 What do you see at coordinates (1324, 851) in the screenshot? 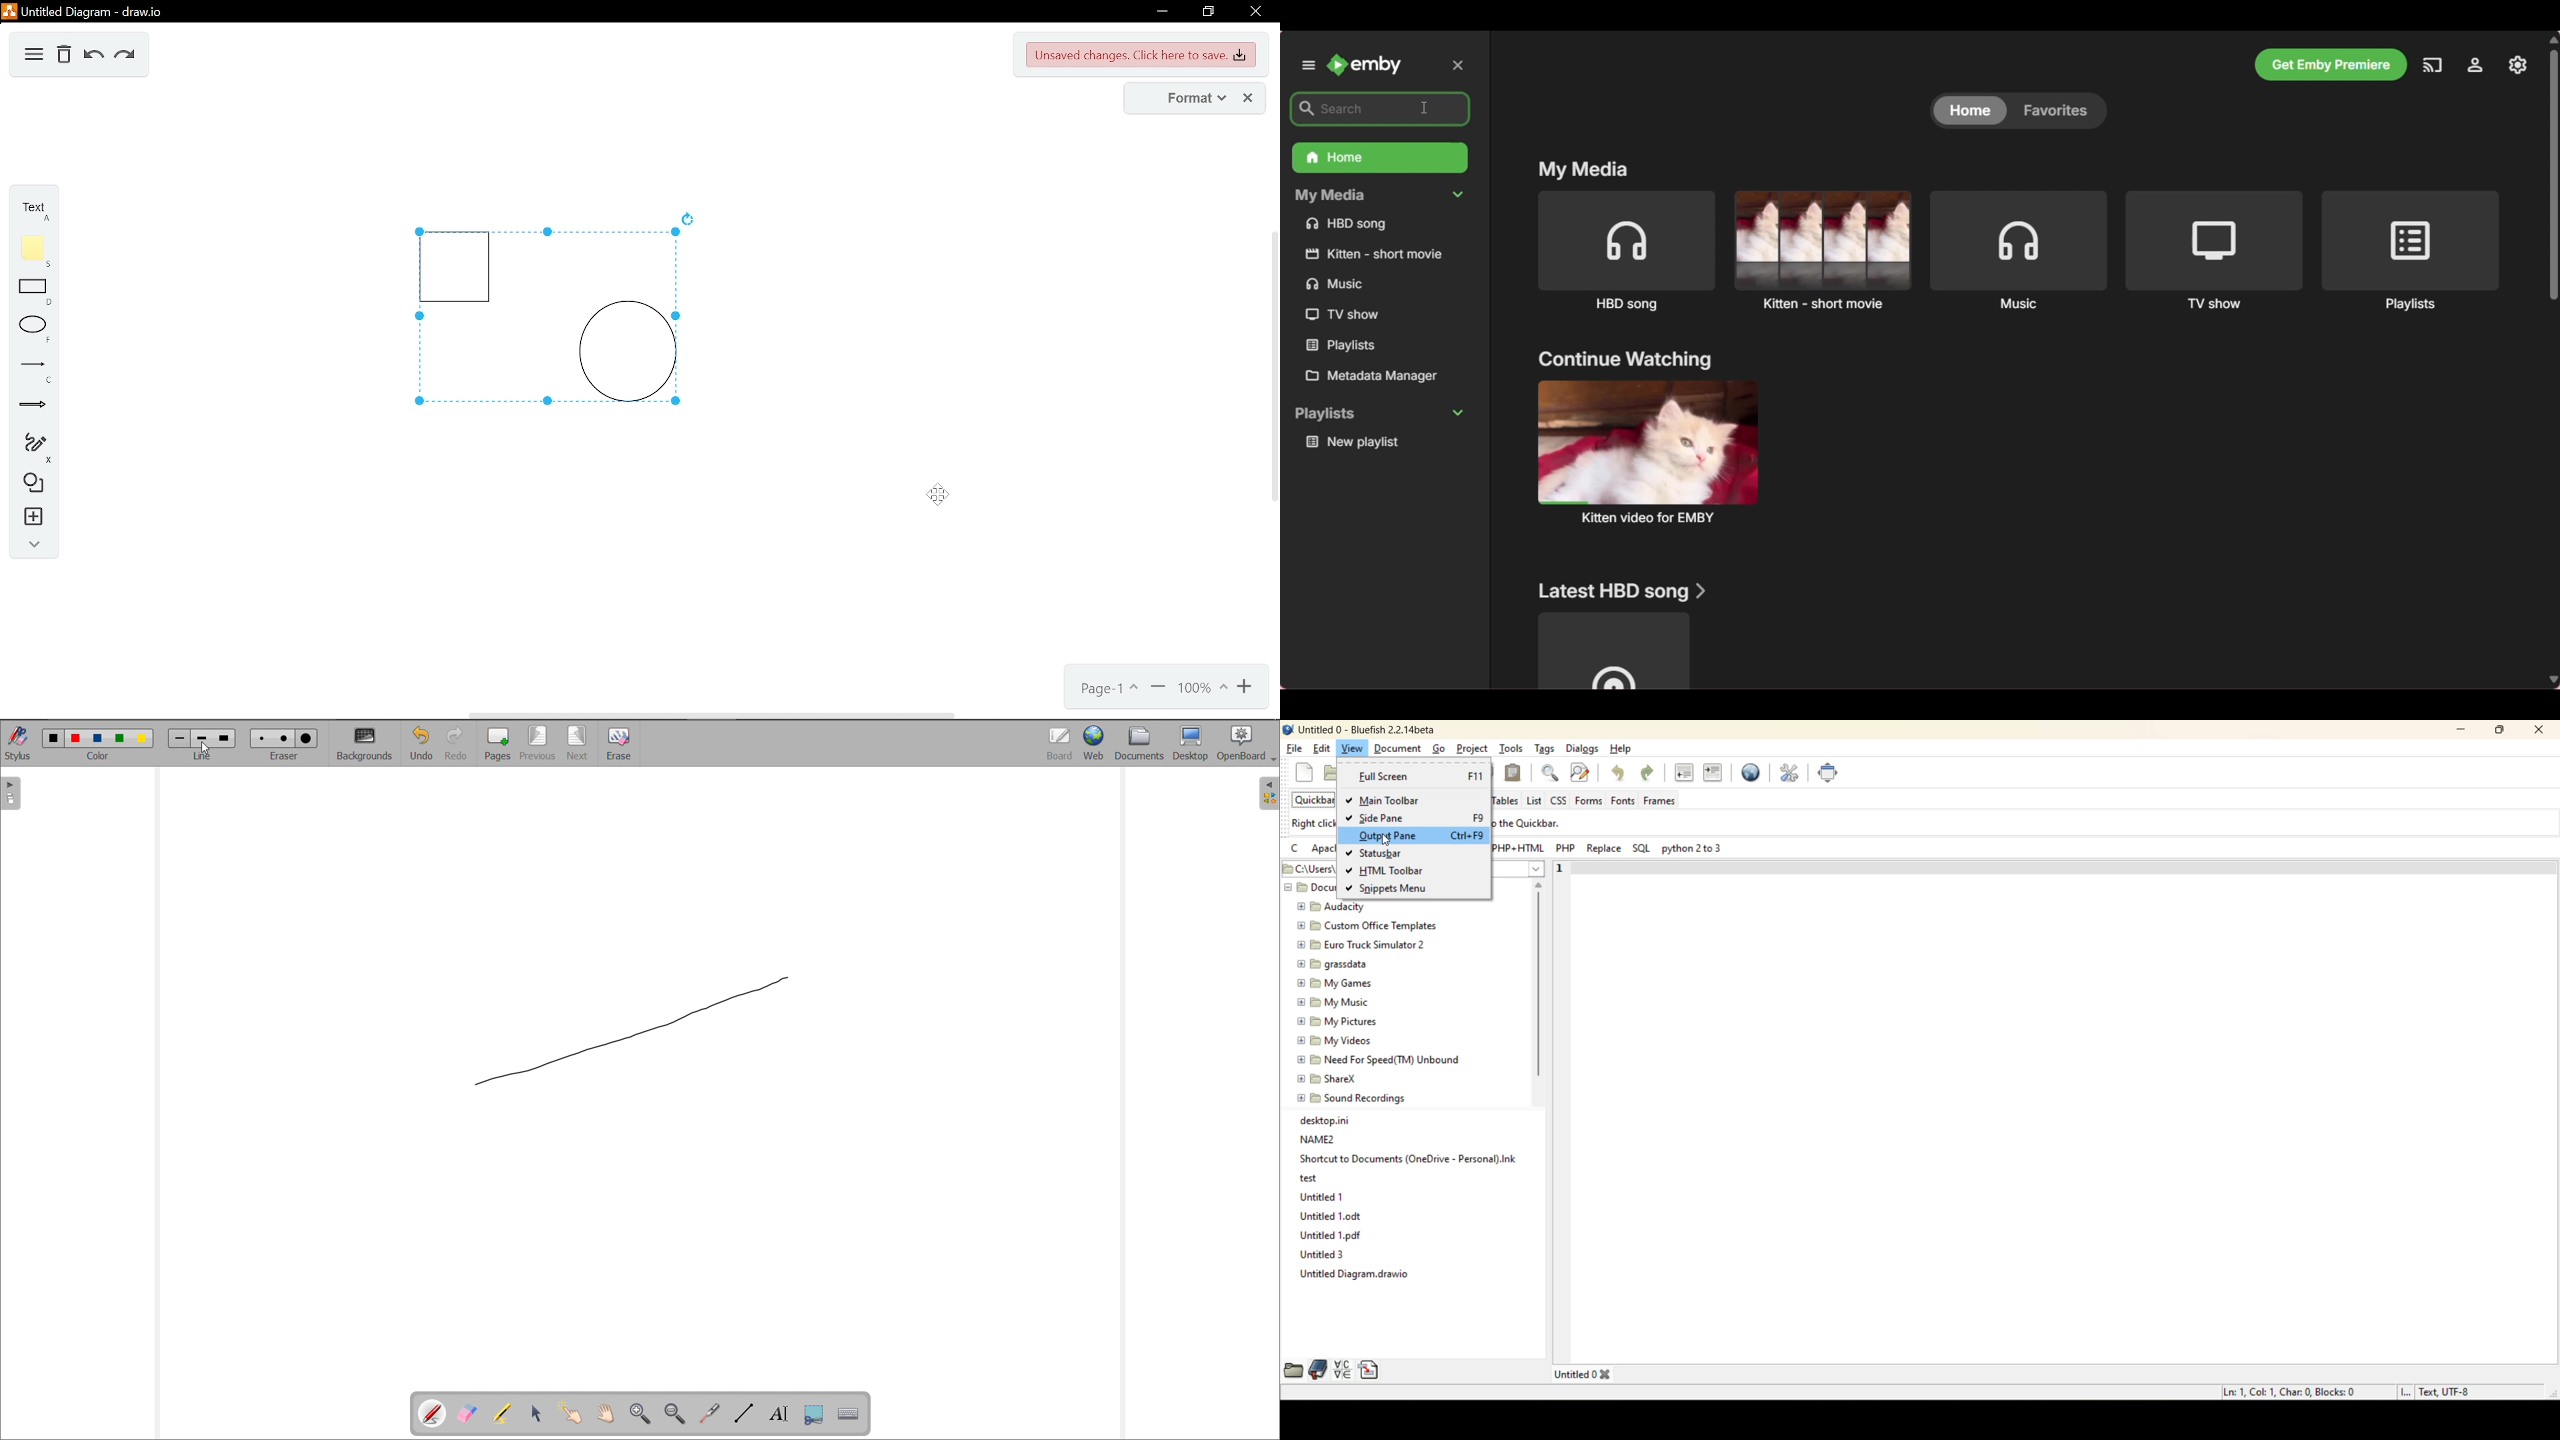
I see `apache` at bounding box center [1324, 851].